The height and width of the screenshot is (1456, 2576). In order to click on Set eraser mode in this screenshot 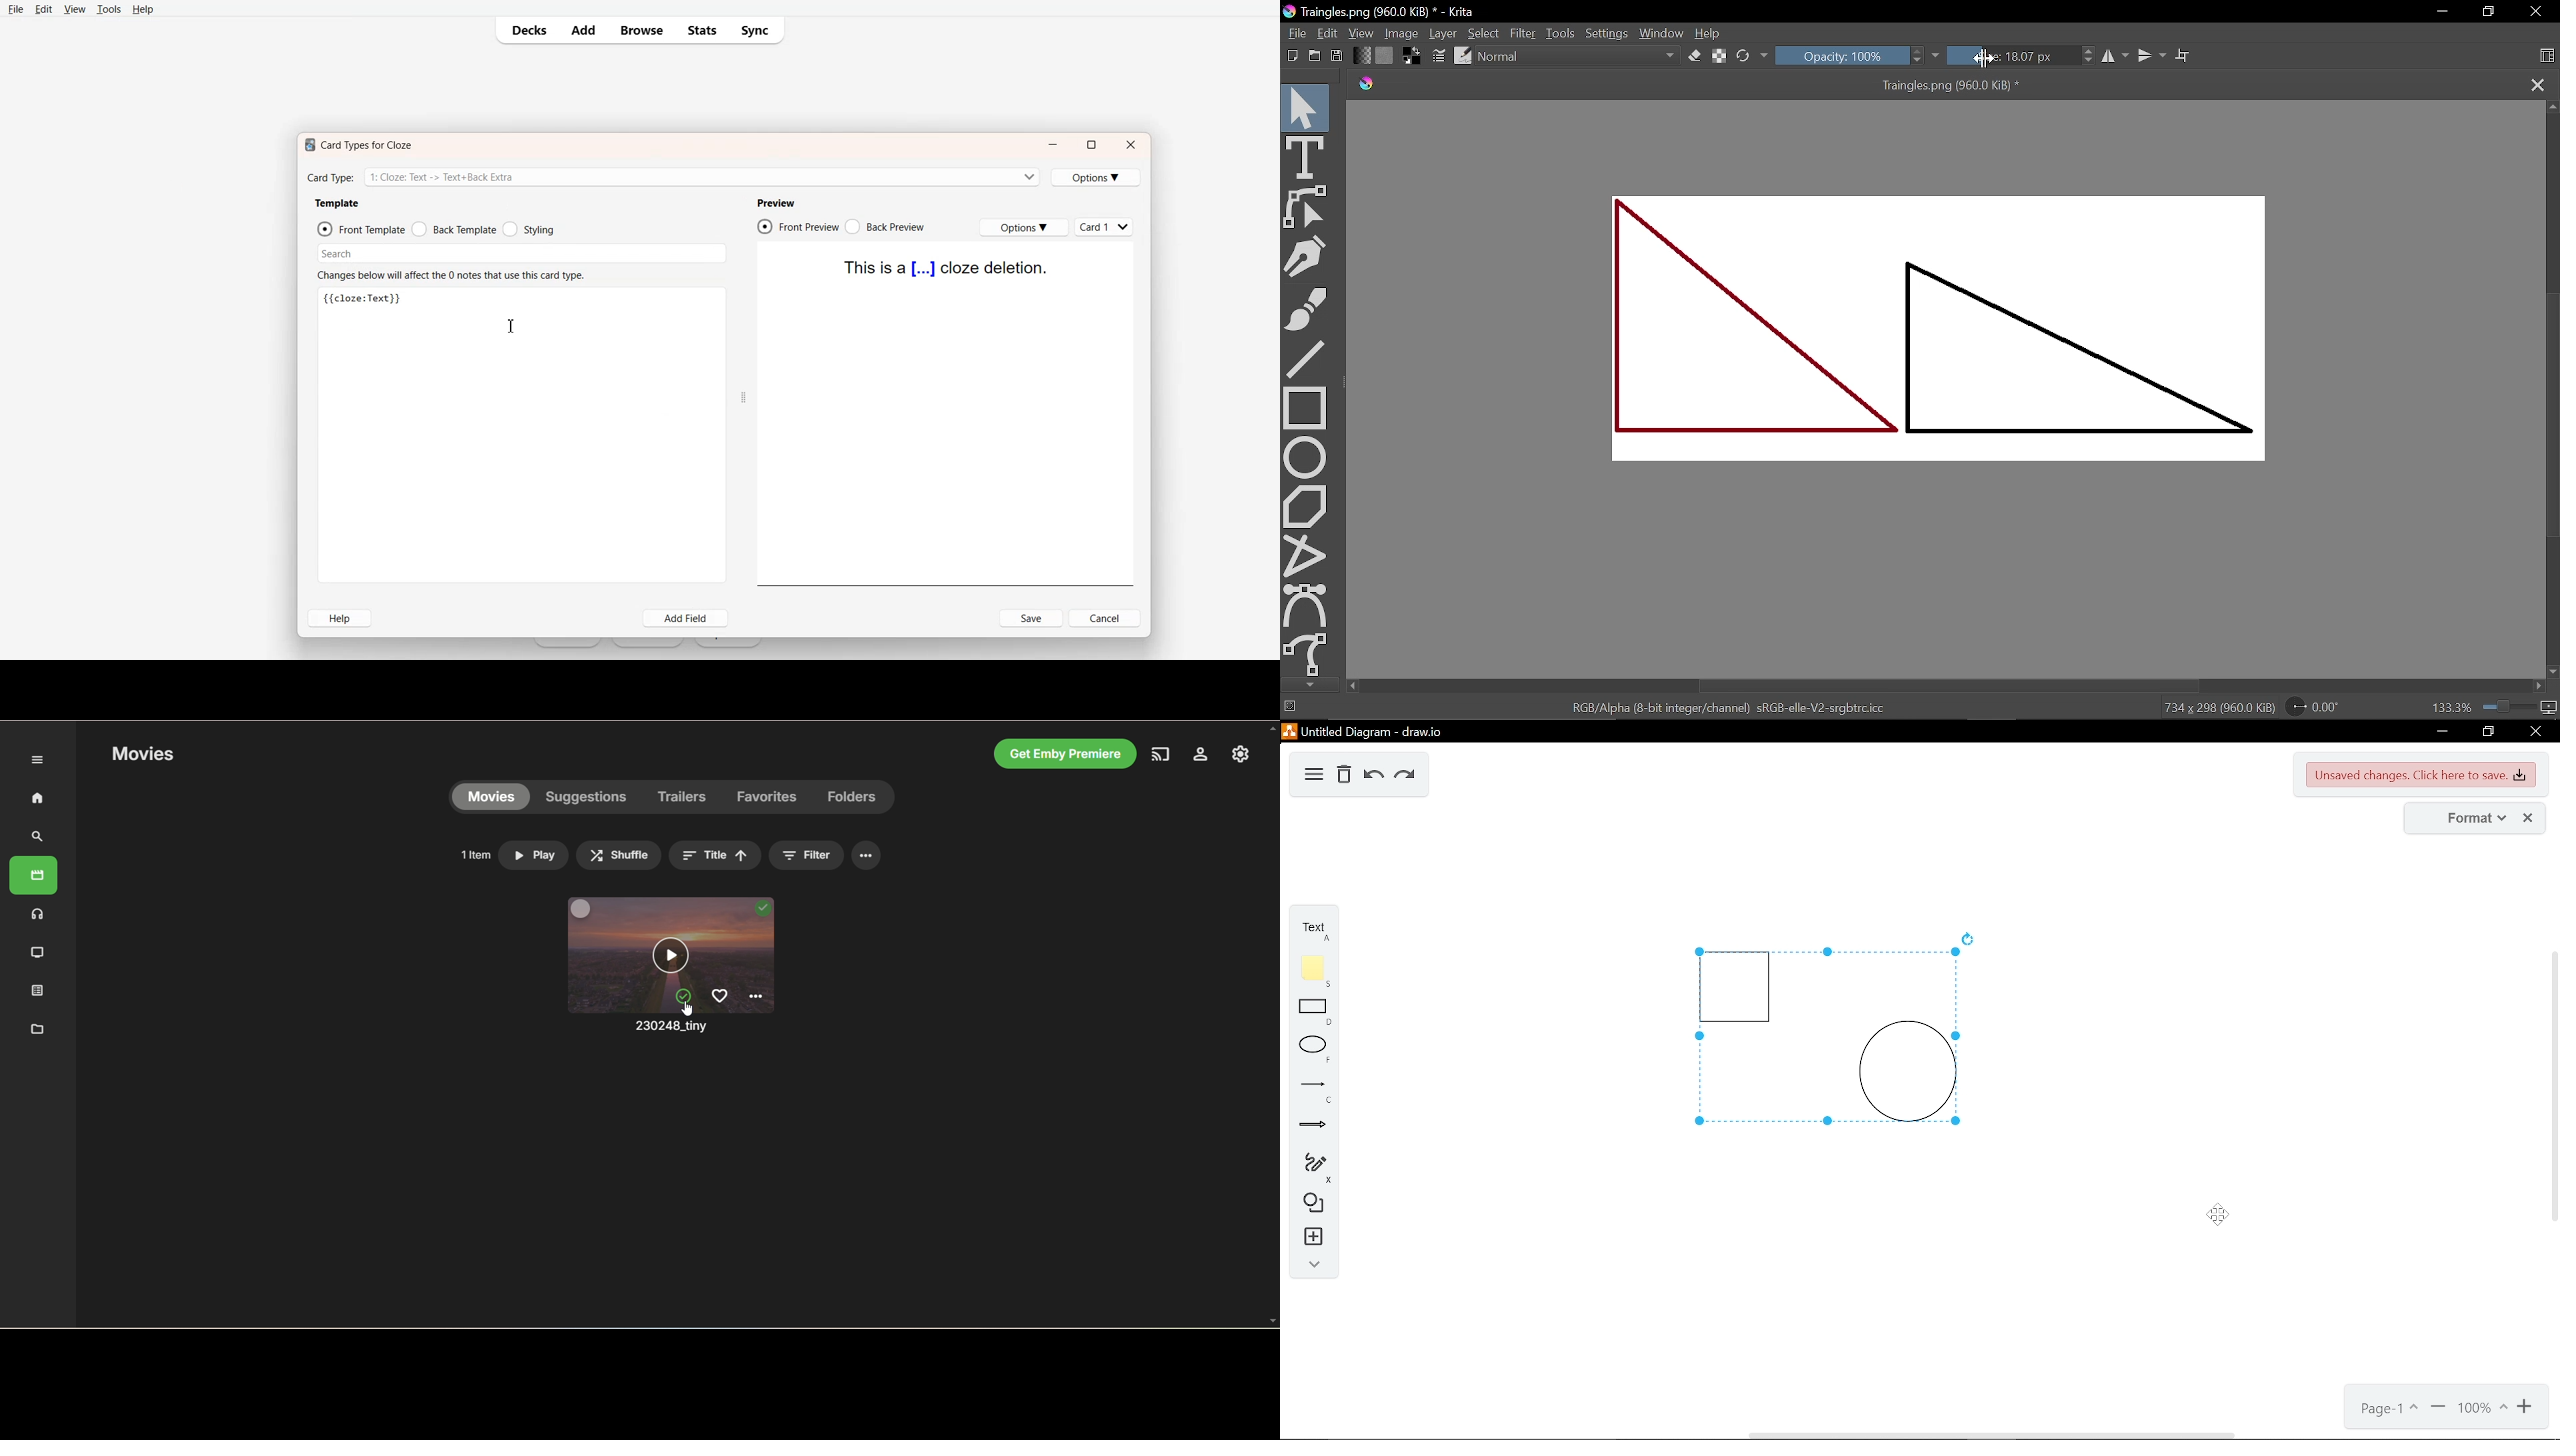, I will do `click(1694, 56)`.